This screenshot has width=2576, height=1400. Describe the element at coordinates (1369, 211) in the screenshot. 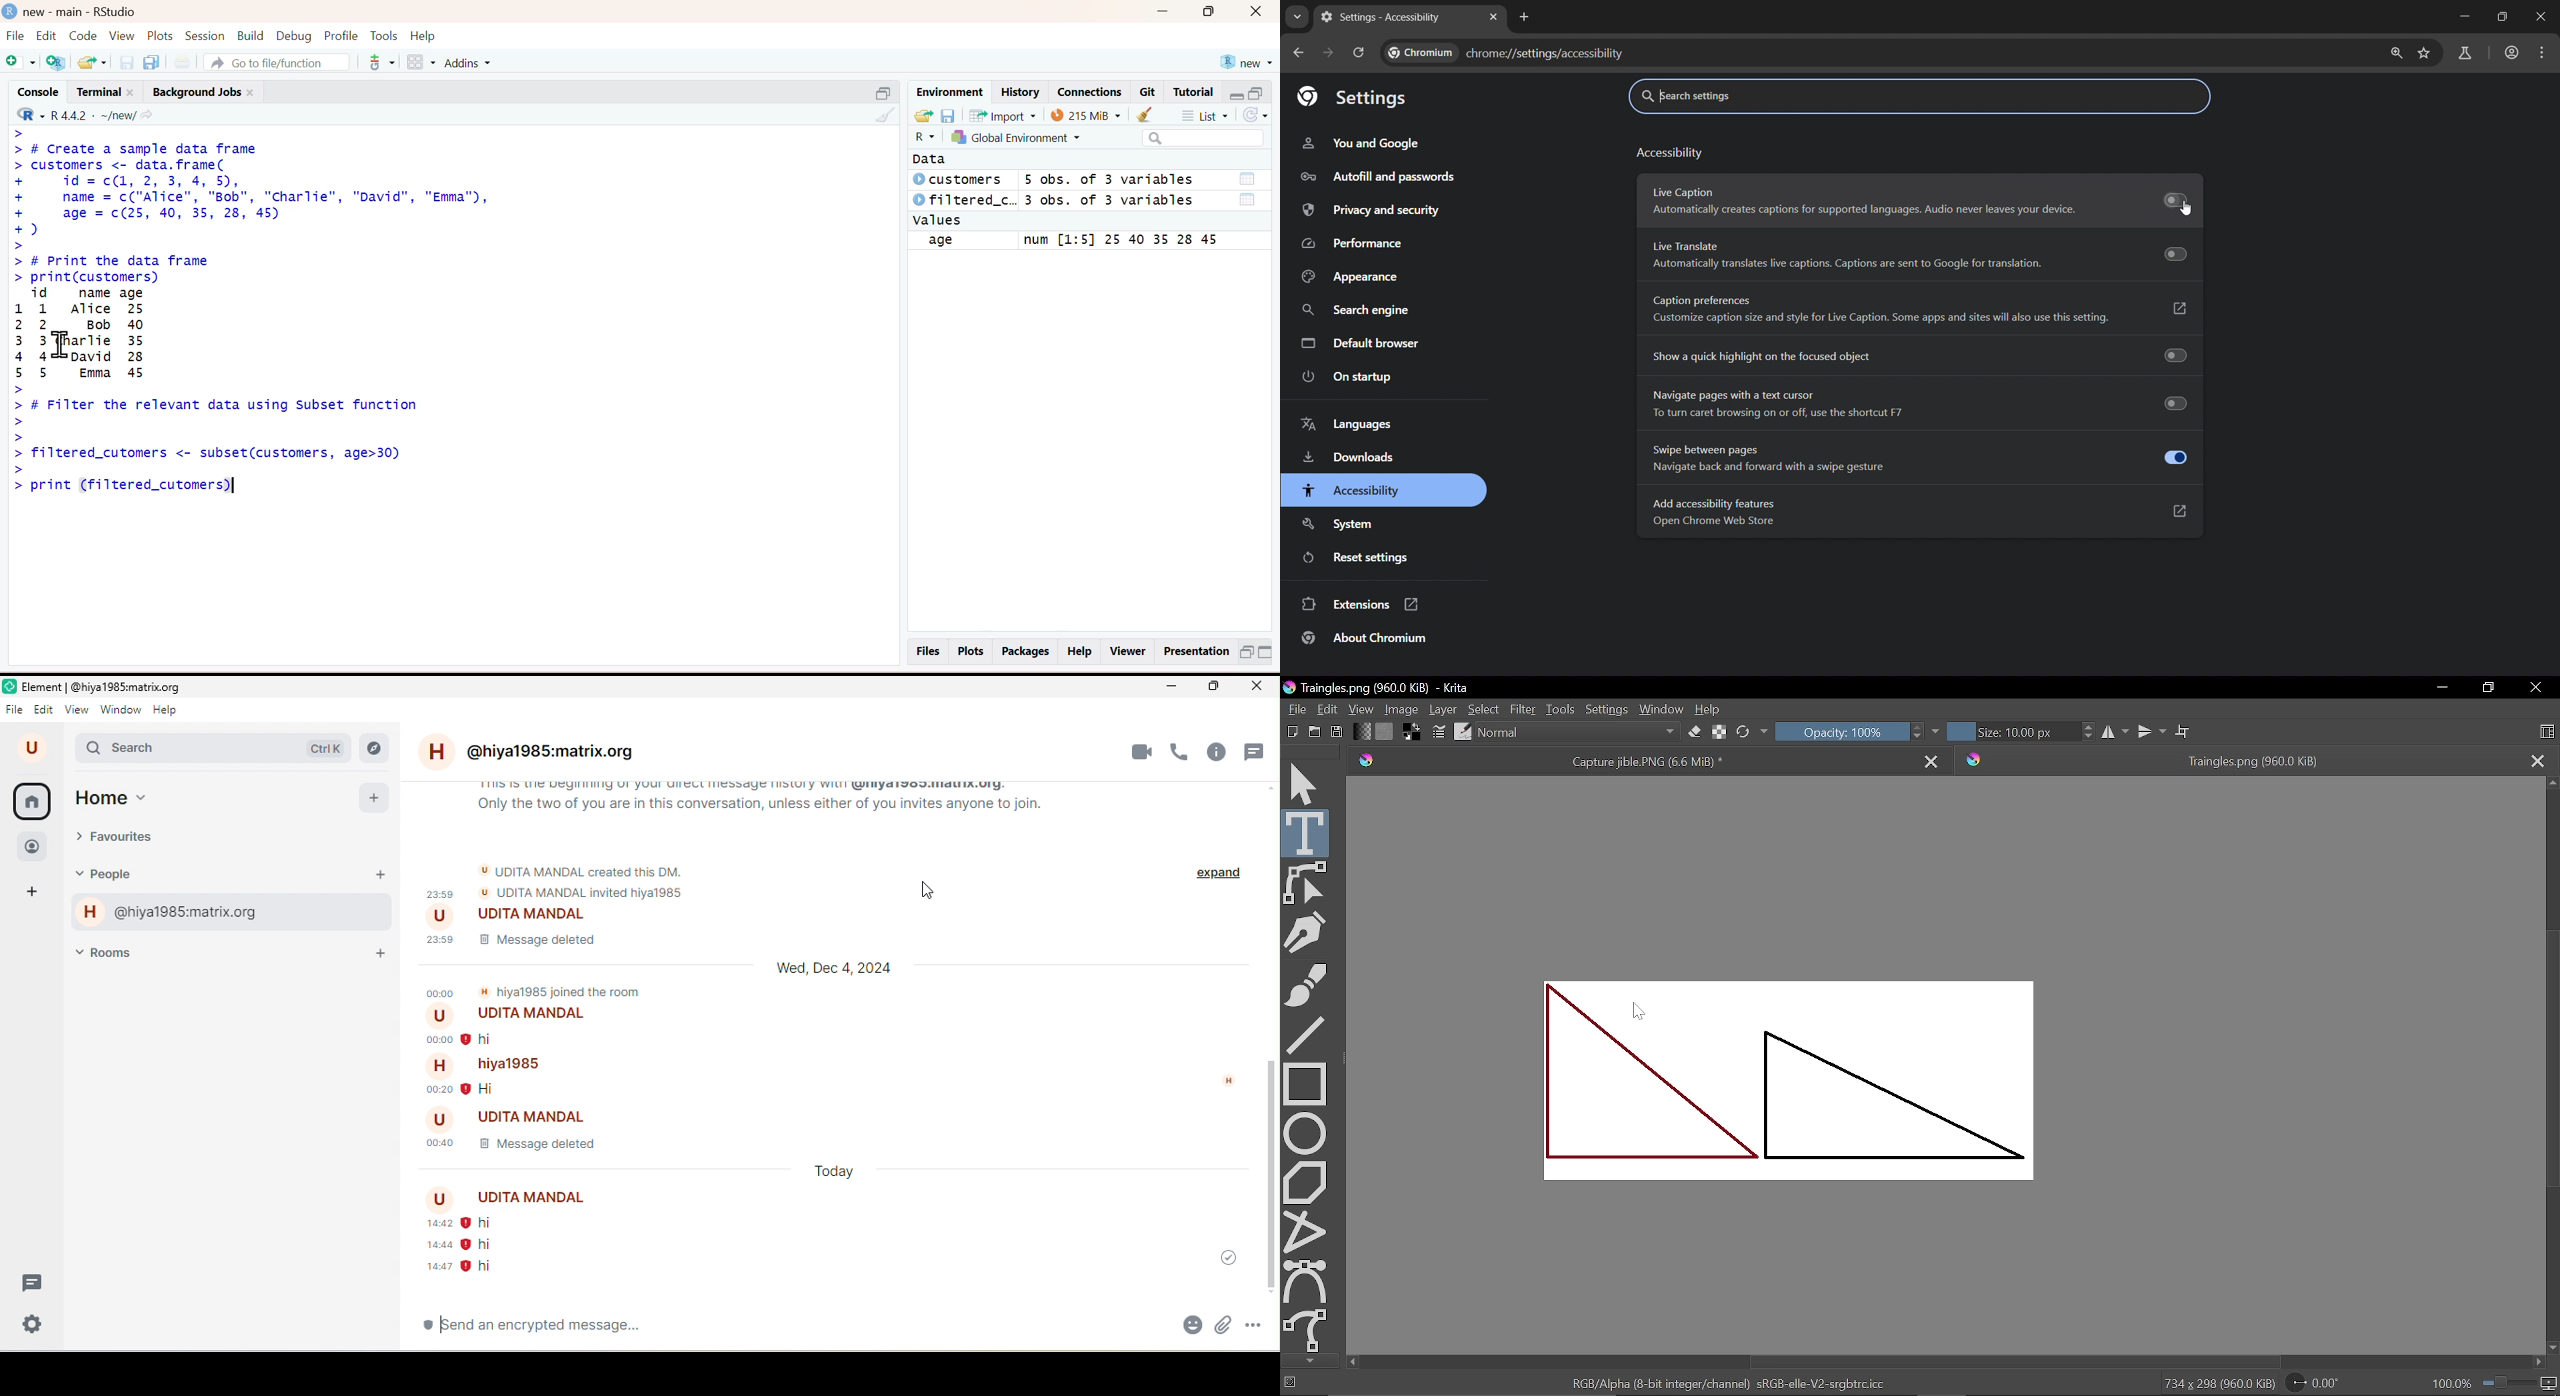

I see `privacy and security` at that location.